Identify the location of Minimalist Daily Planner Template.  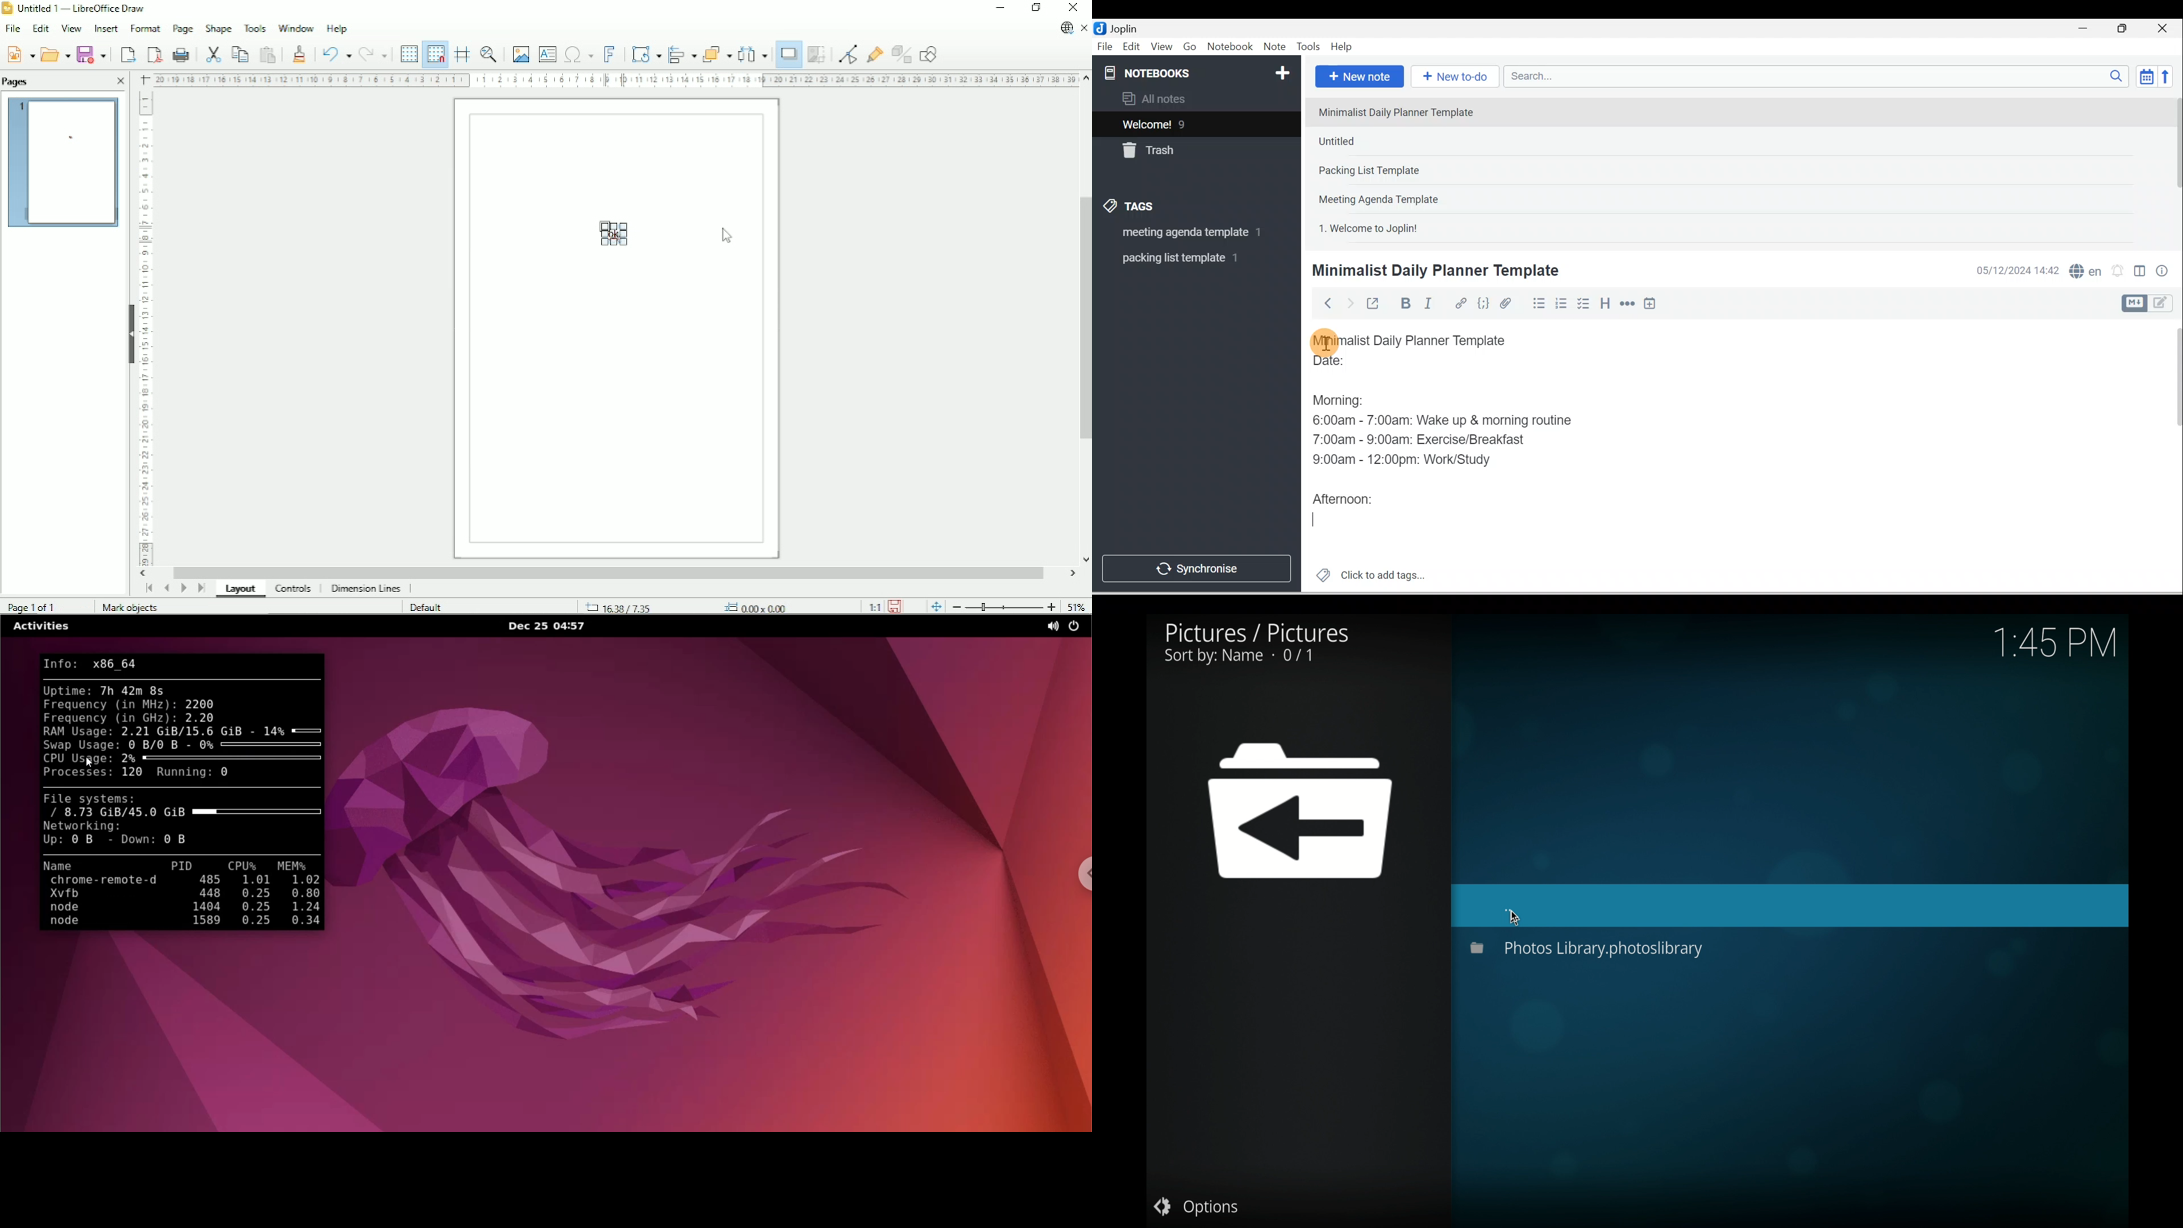
(1434, 271).